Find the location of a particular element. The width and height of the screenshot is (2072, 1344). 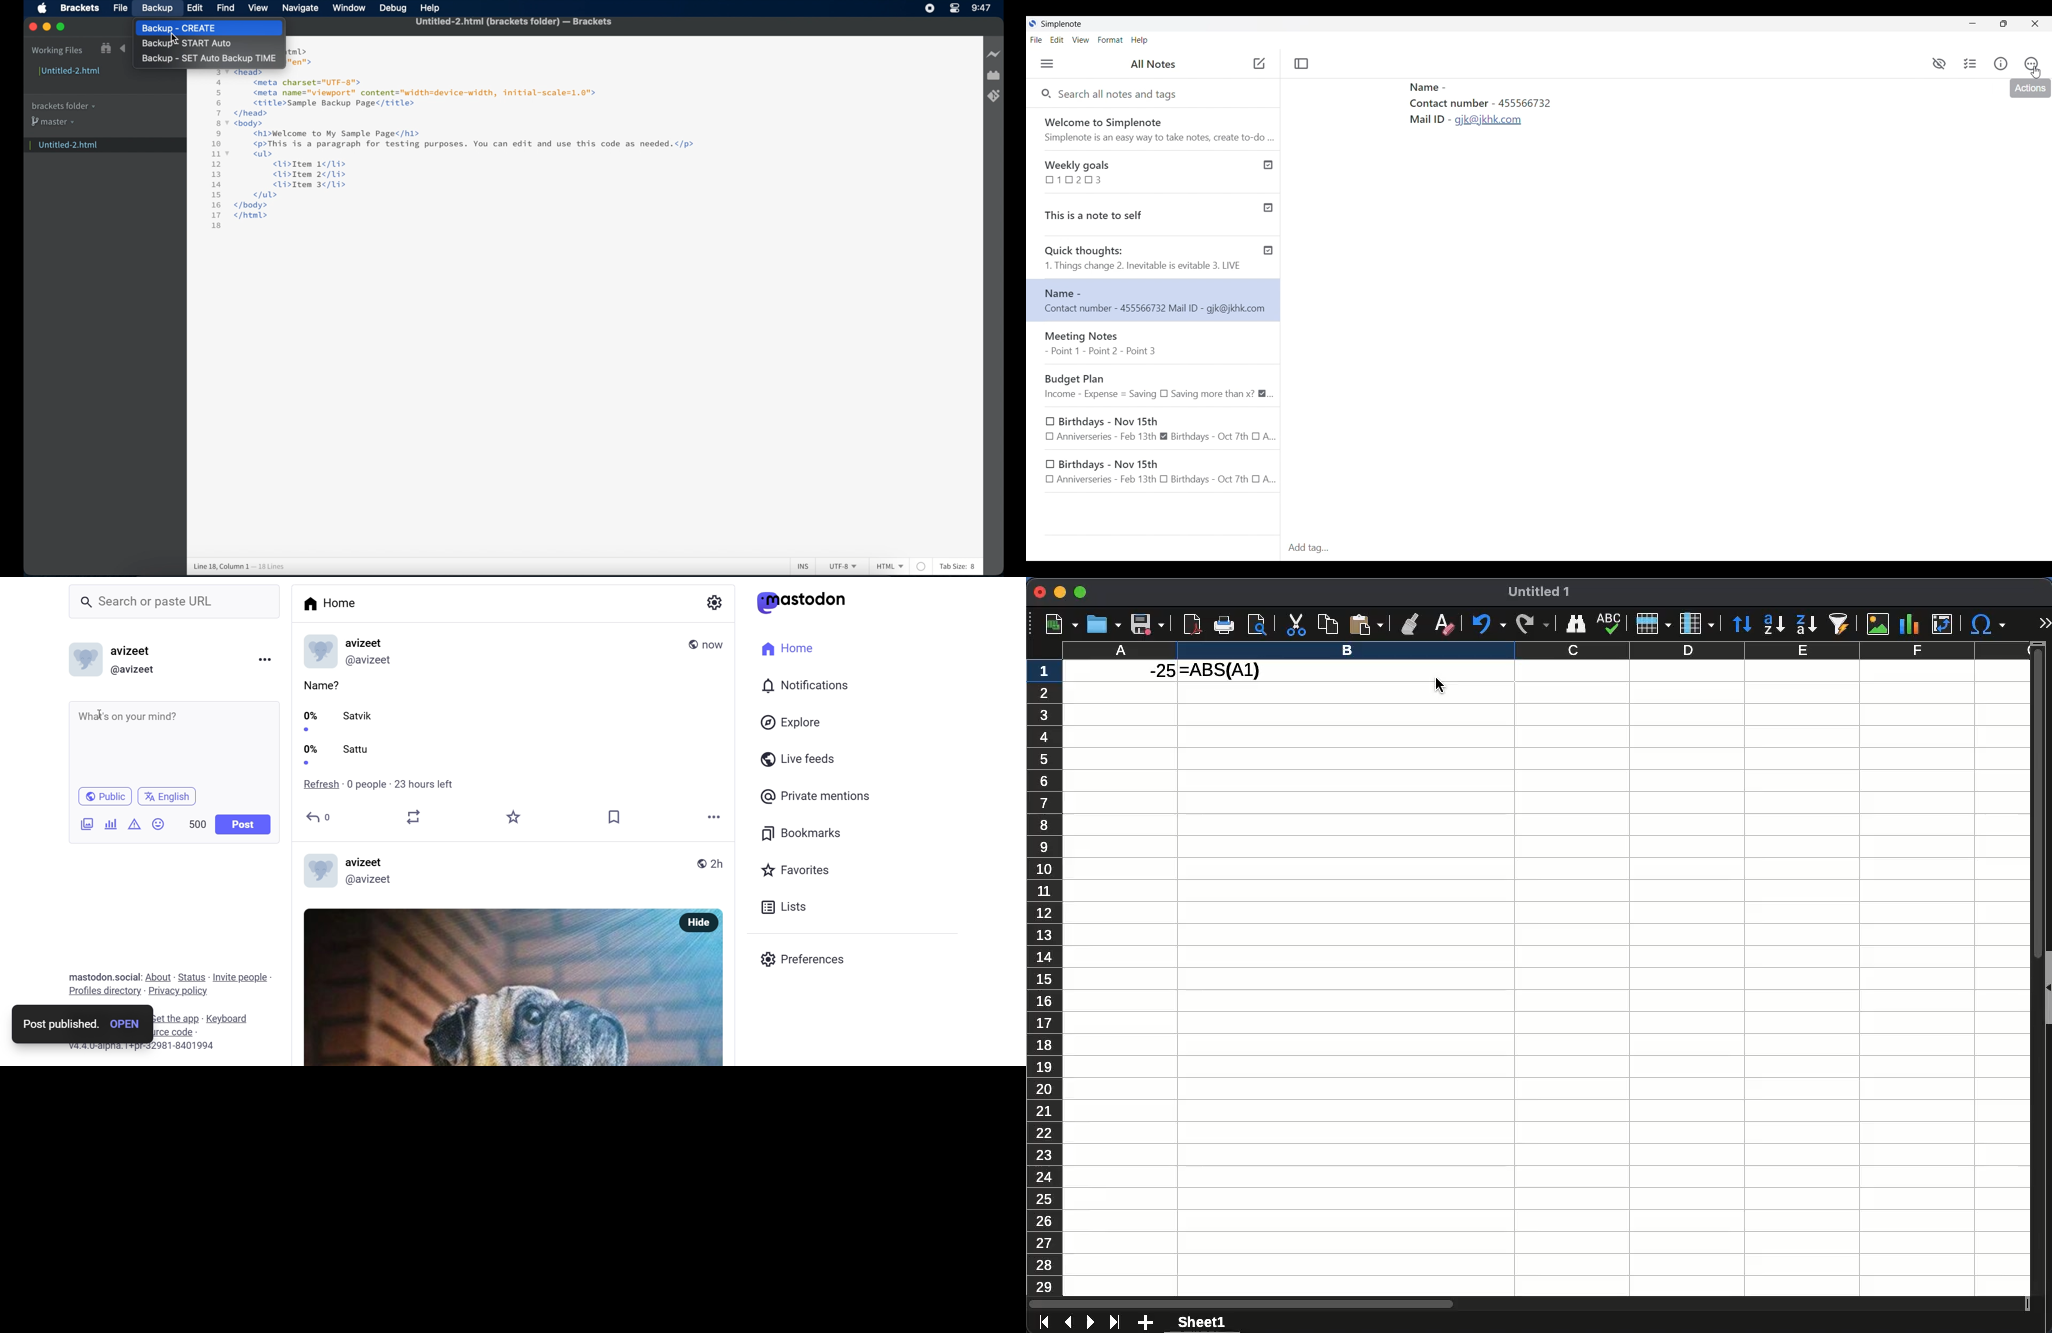

image is located at coordinates (1879, 623).